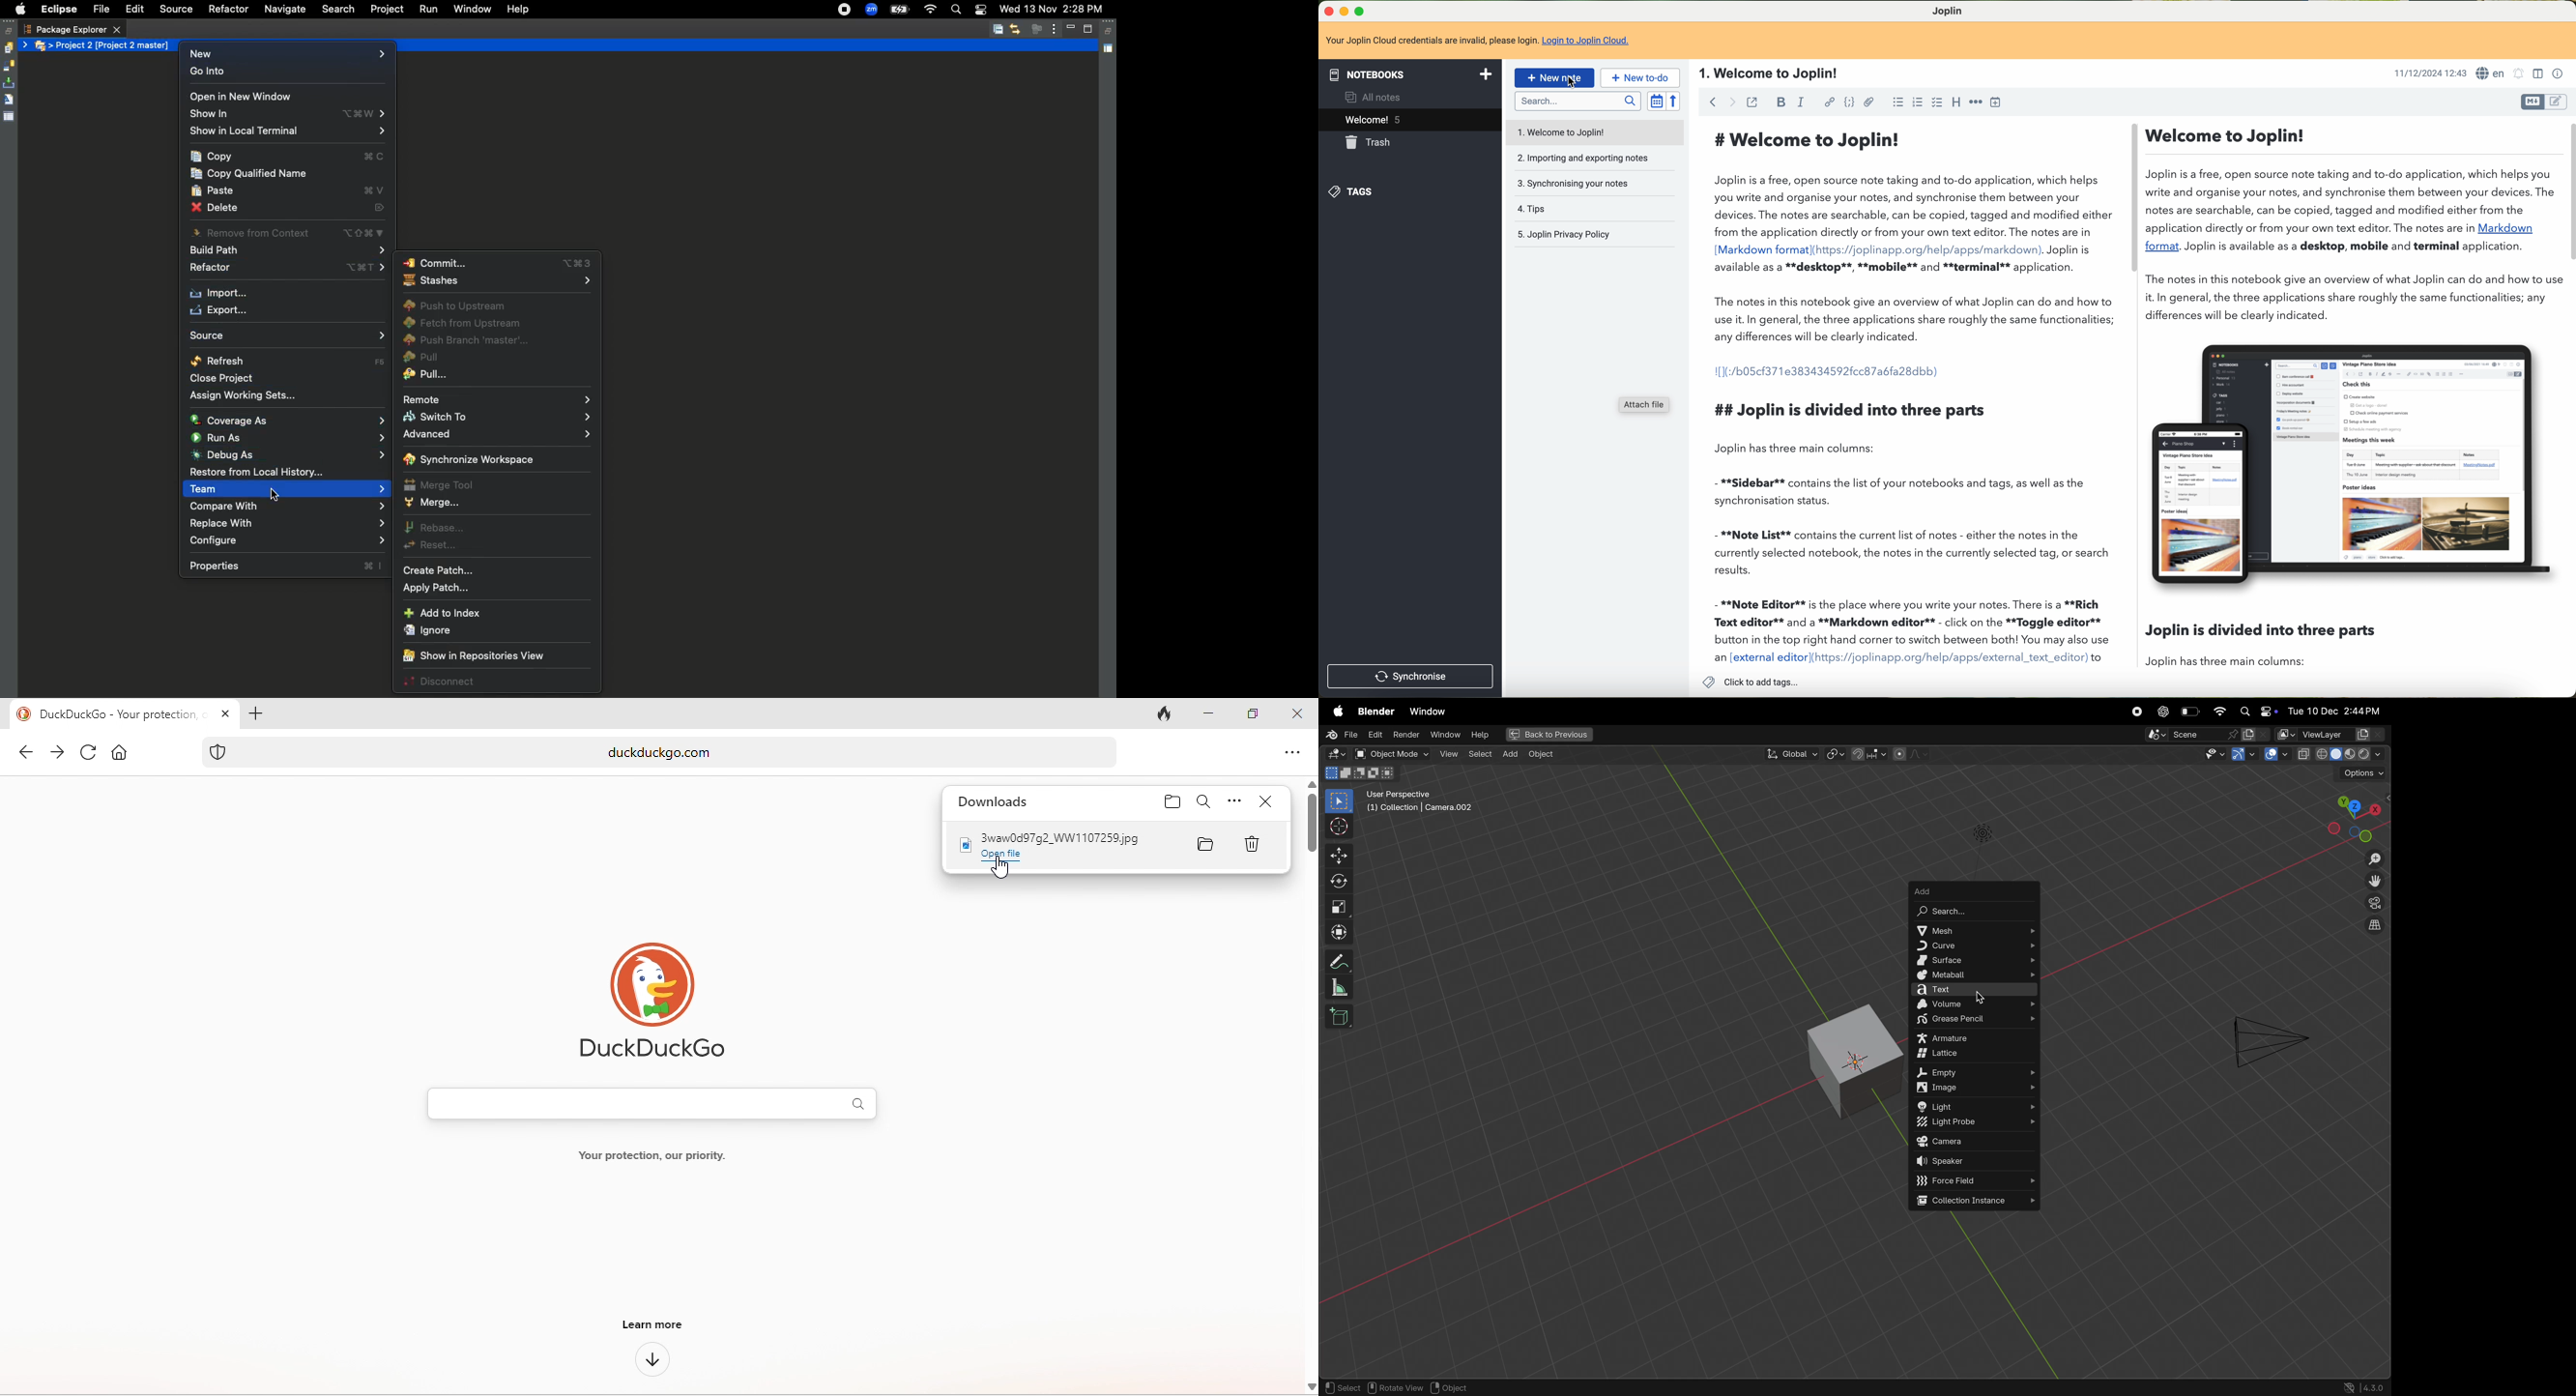 Image resolution: width=2576 pixels, height=1400 pixels. Describe the element at coordinates (2539, 74) in the screenshot. I see `toggle editor layout` at that location.